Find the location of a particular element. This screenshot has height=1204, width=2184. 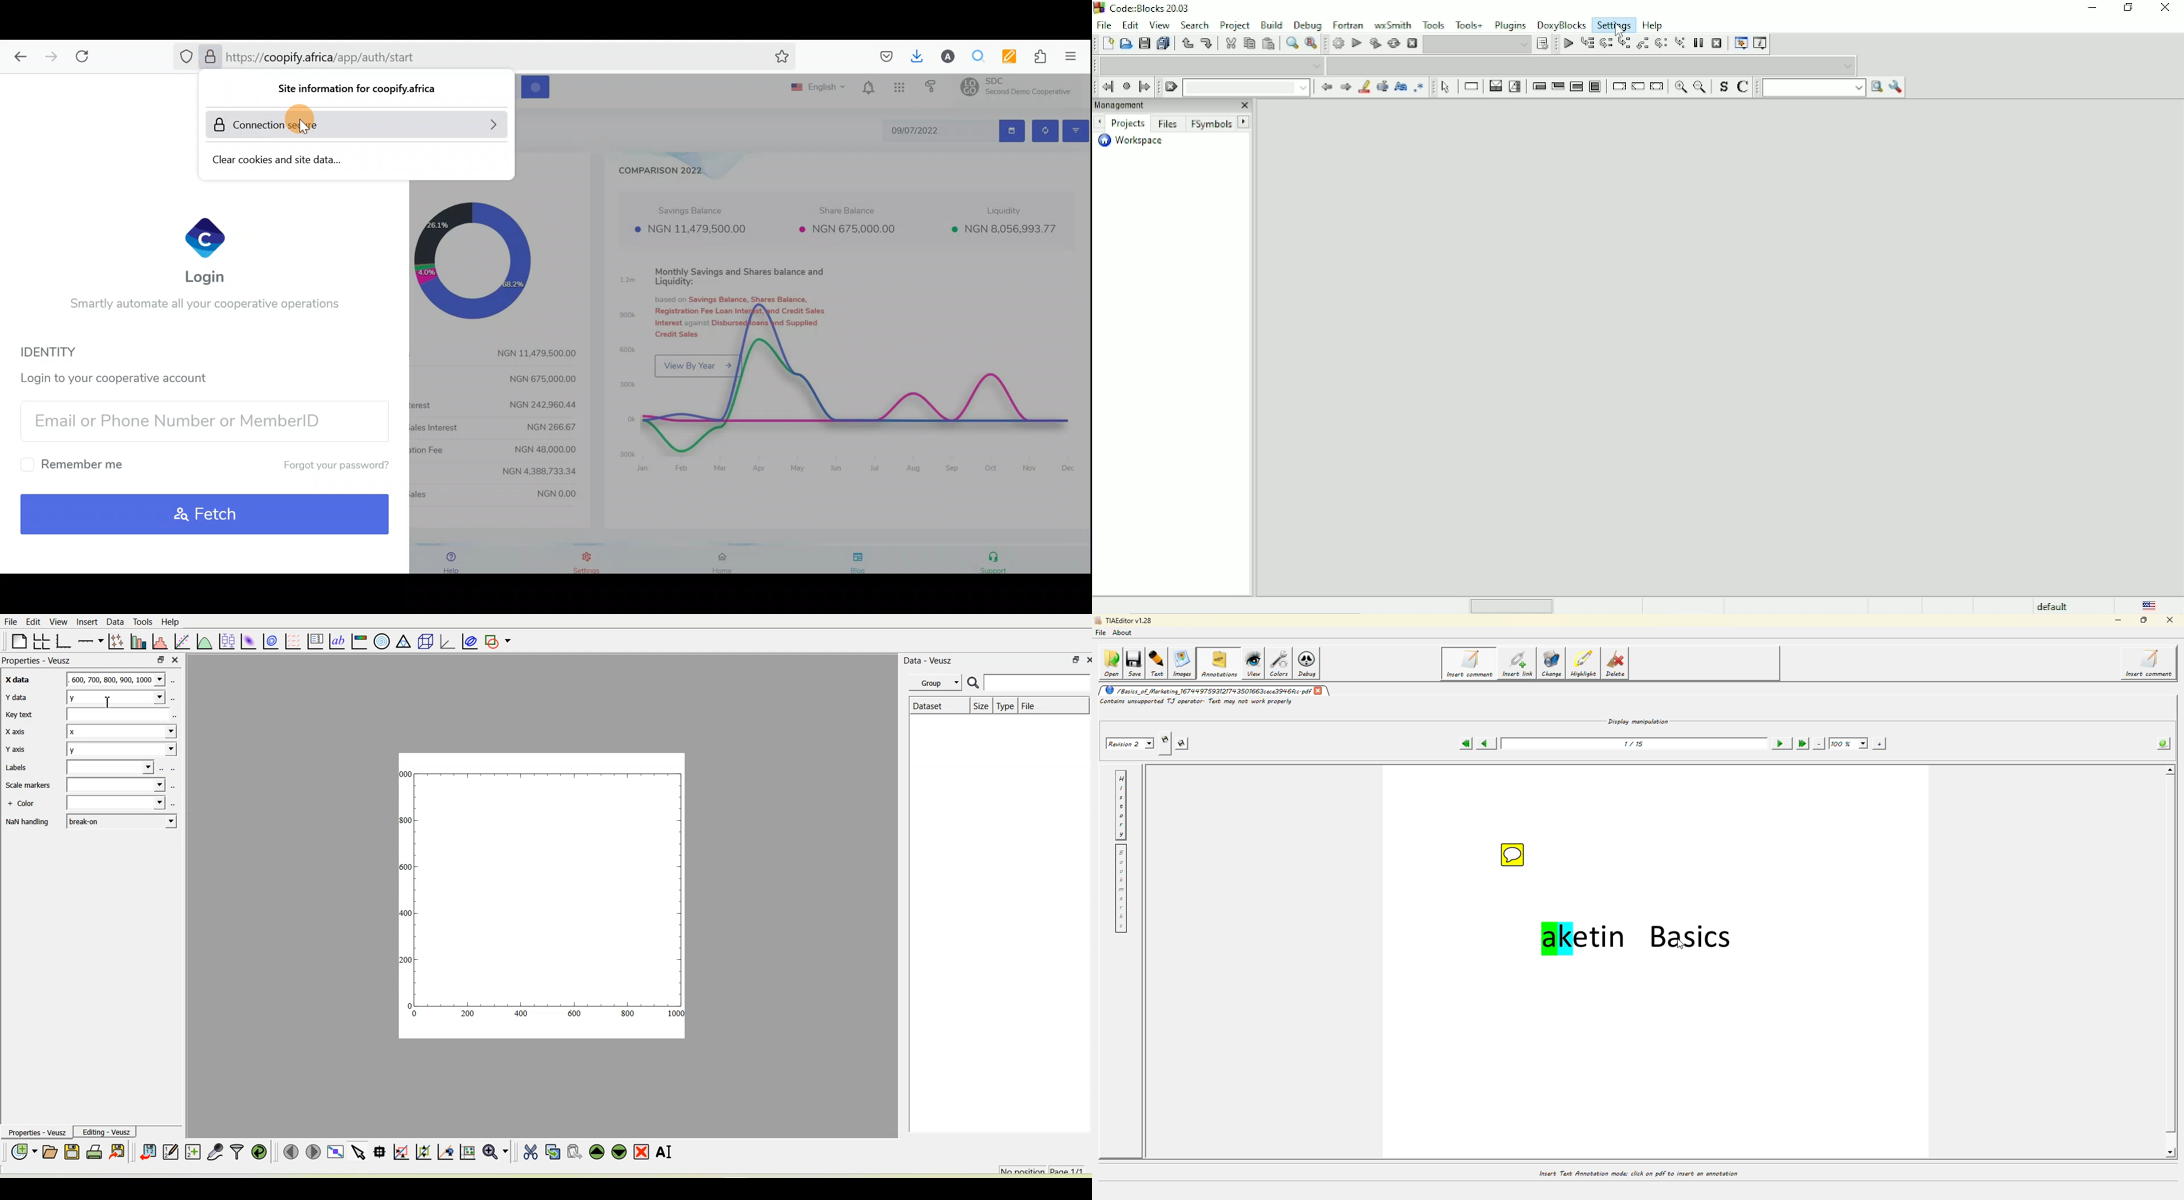

Move to the previous page is located at coordinates (290, 1152).